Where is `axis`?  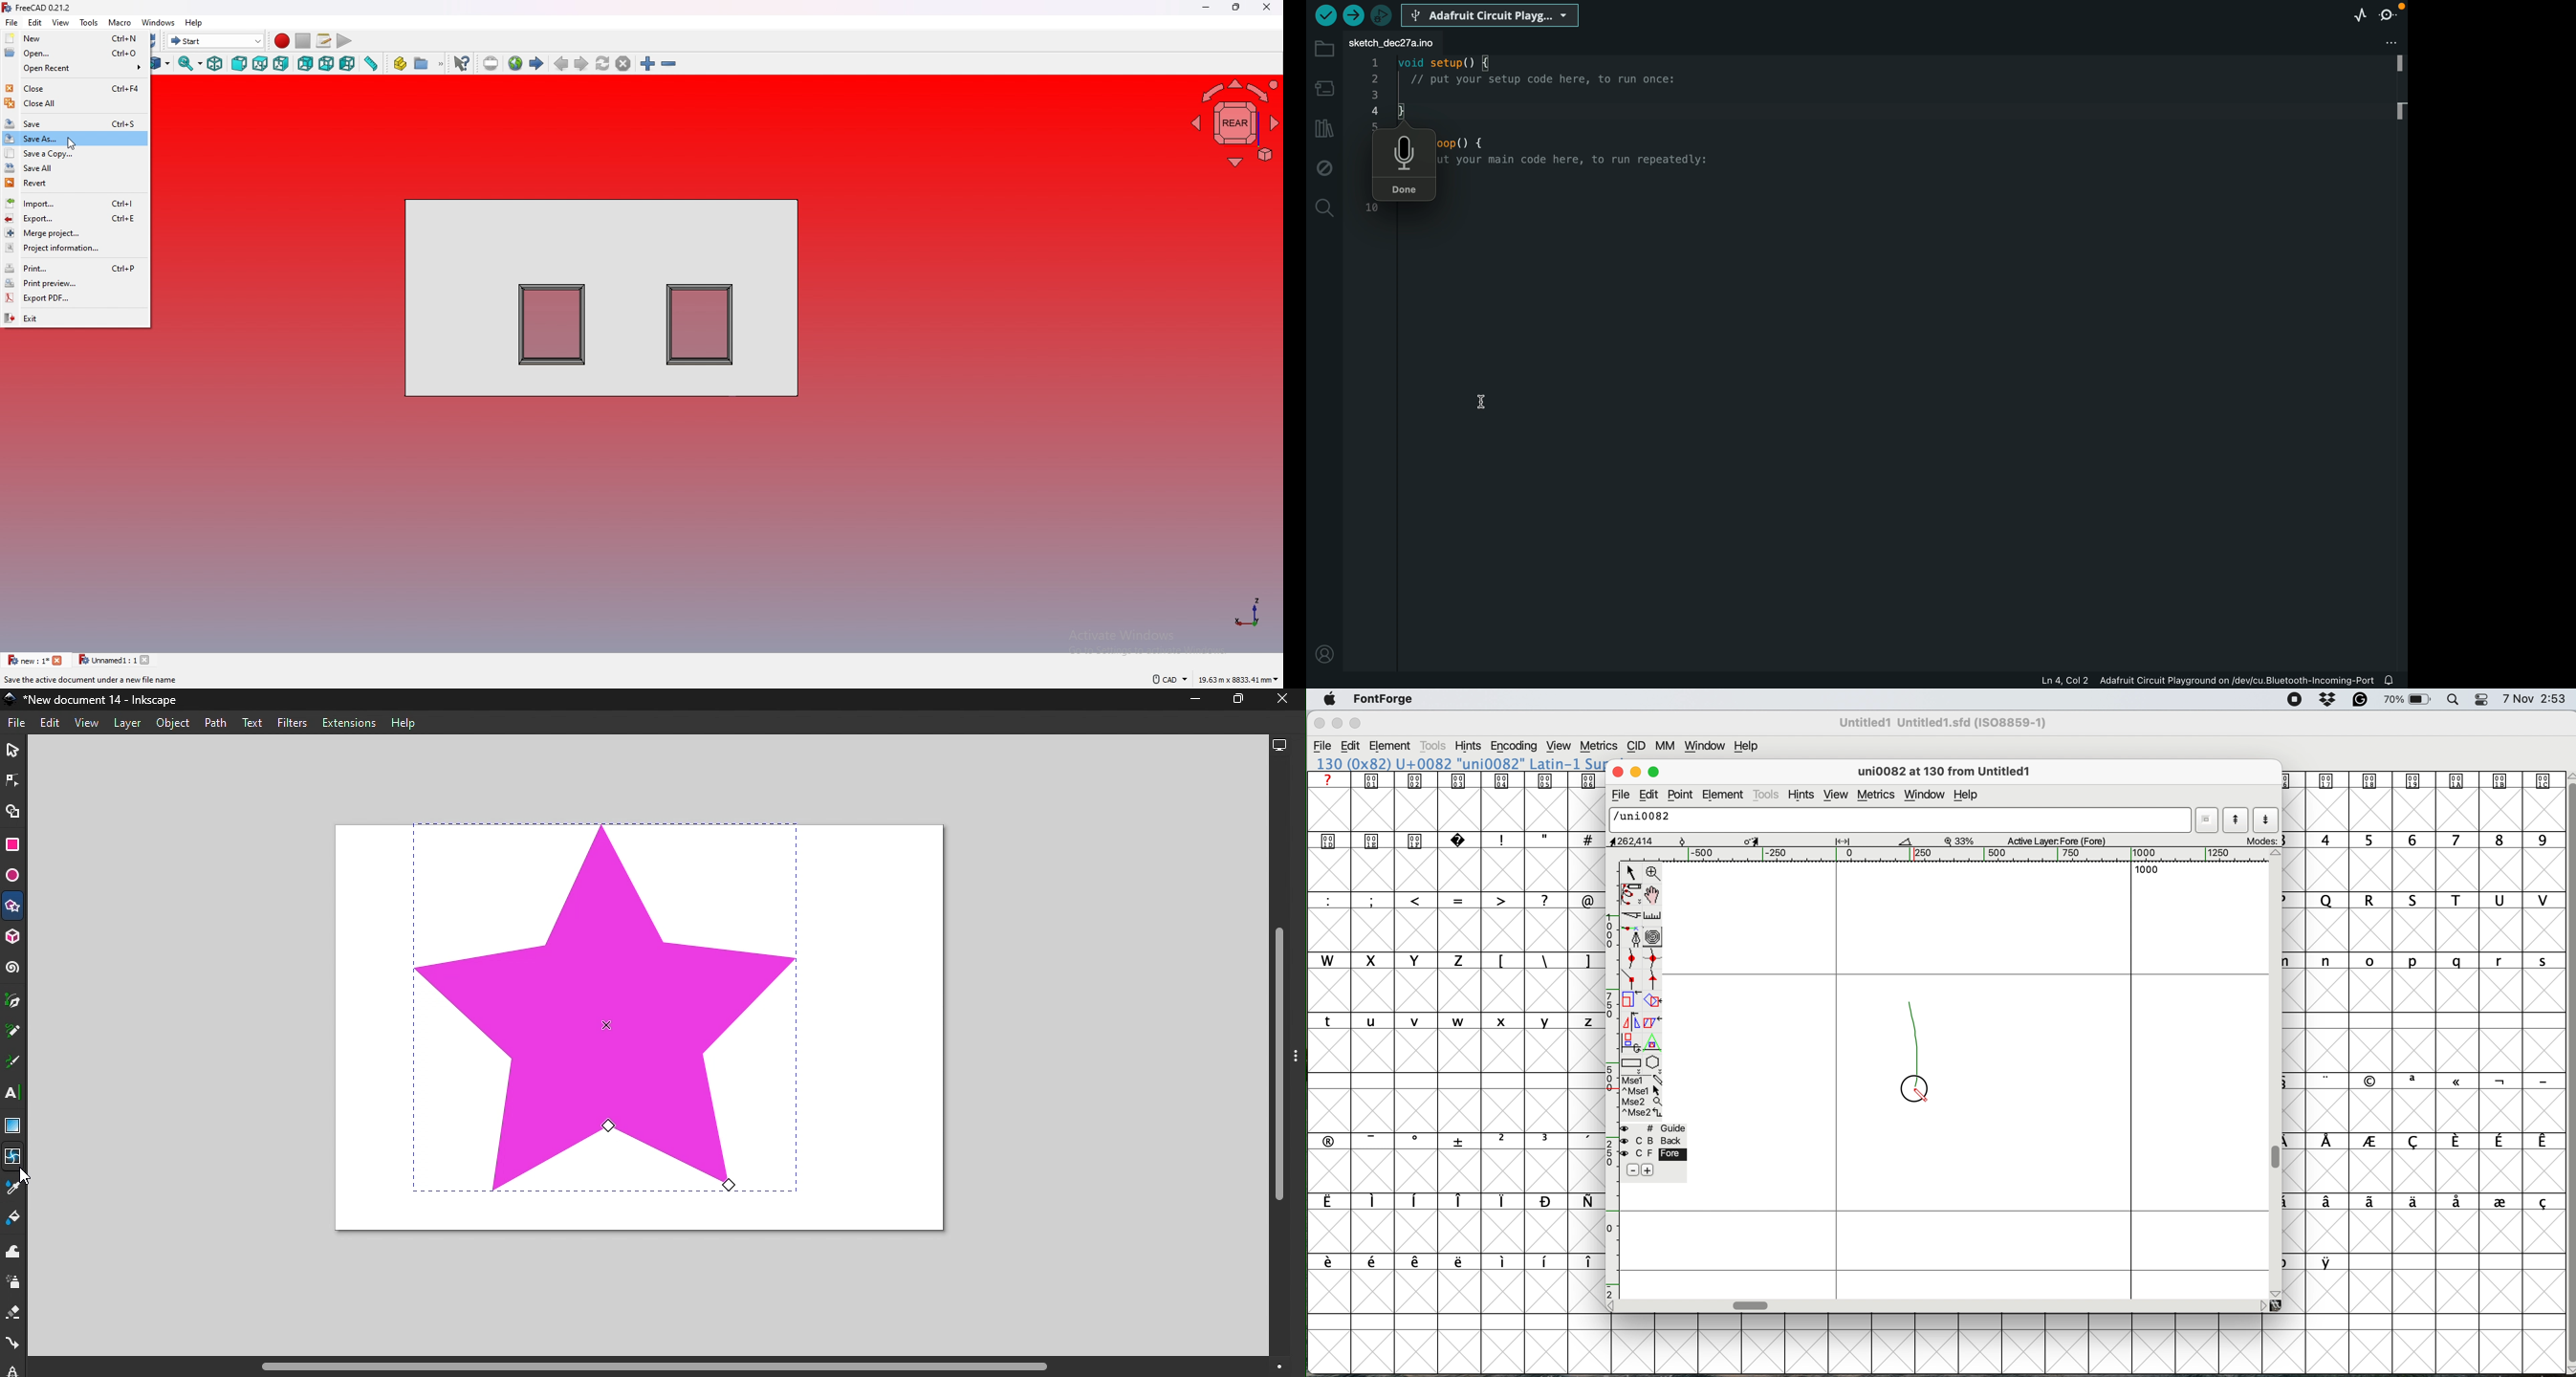
axis is located at coordinates (1248, 611).